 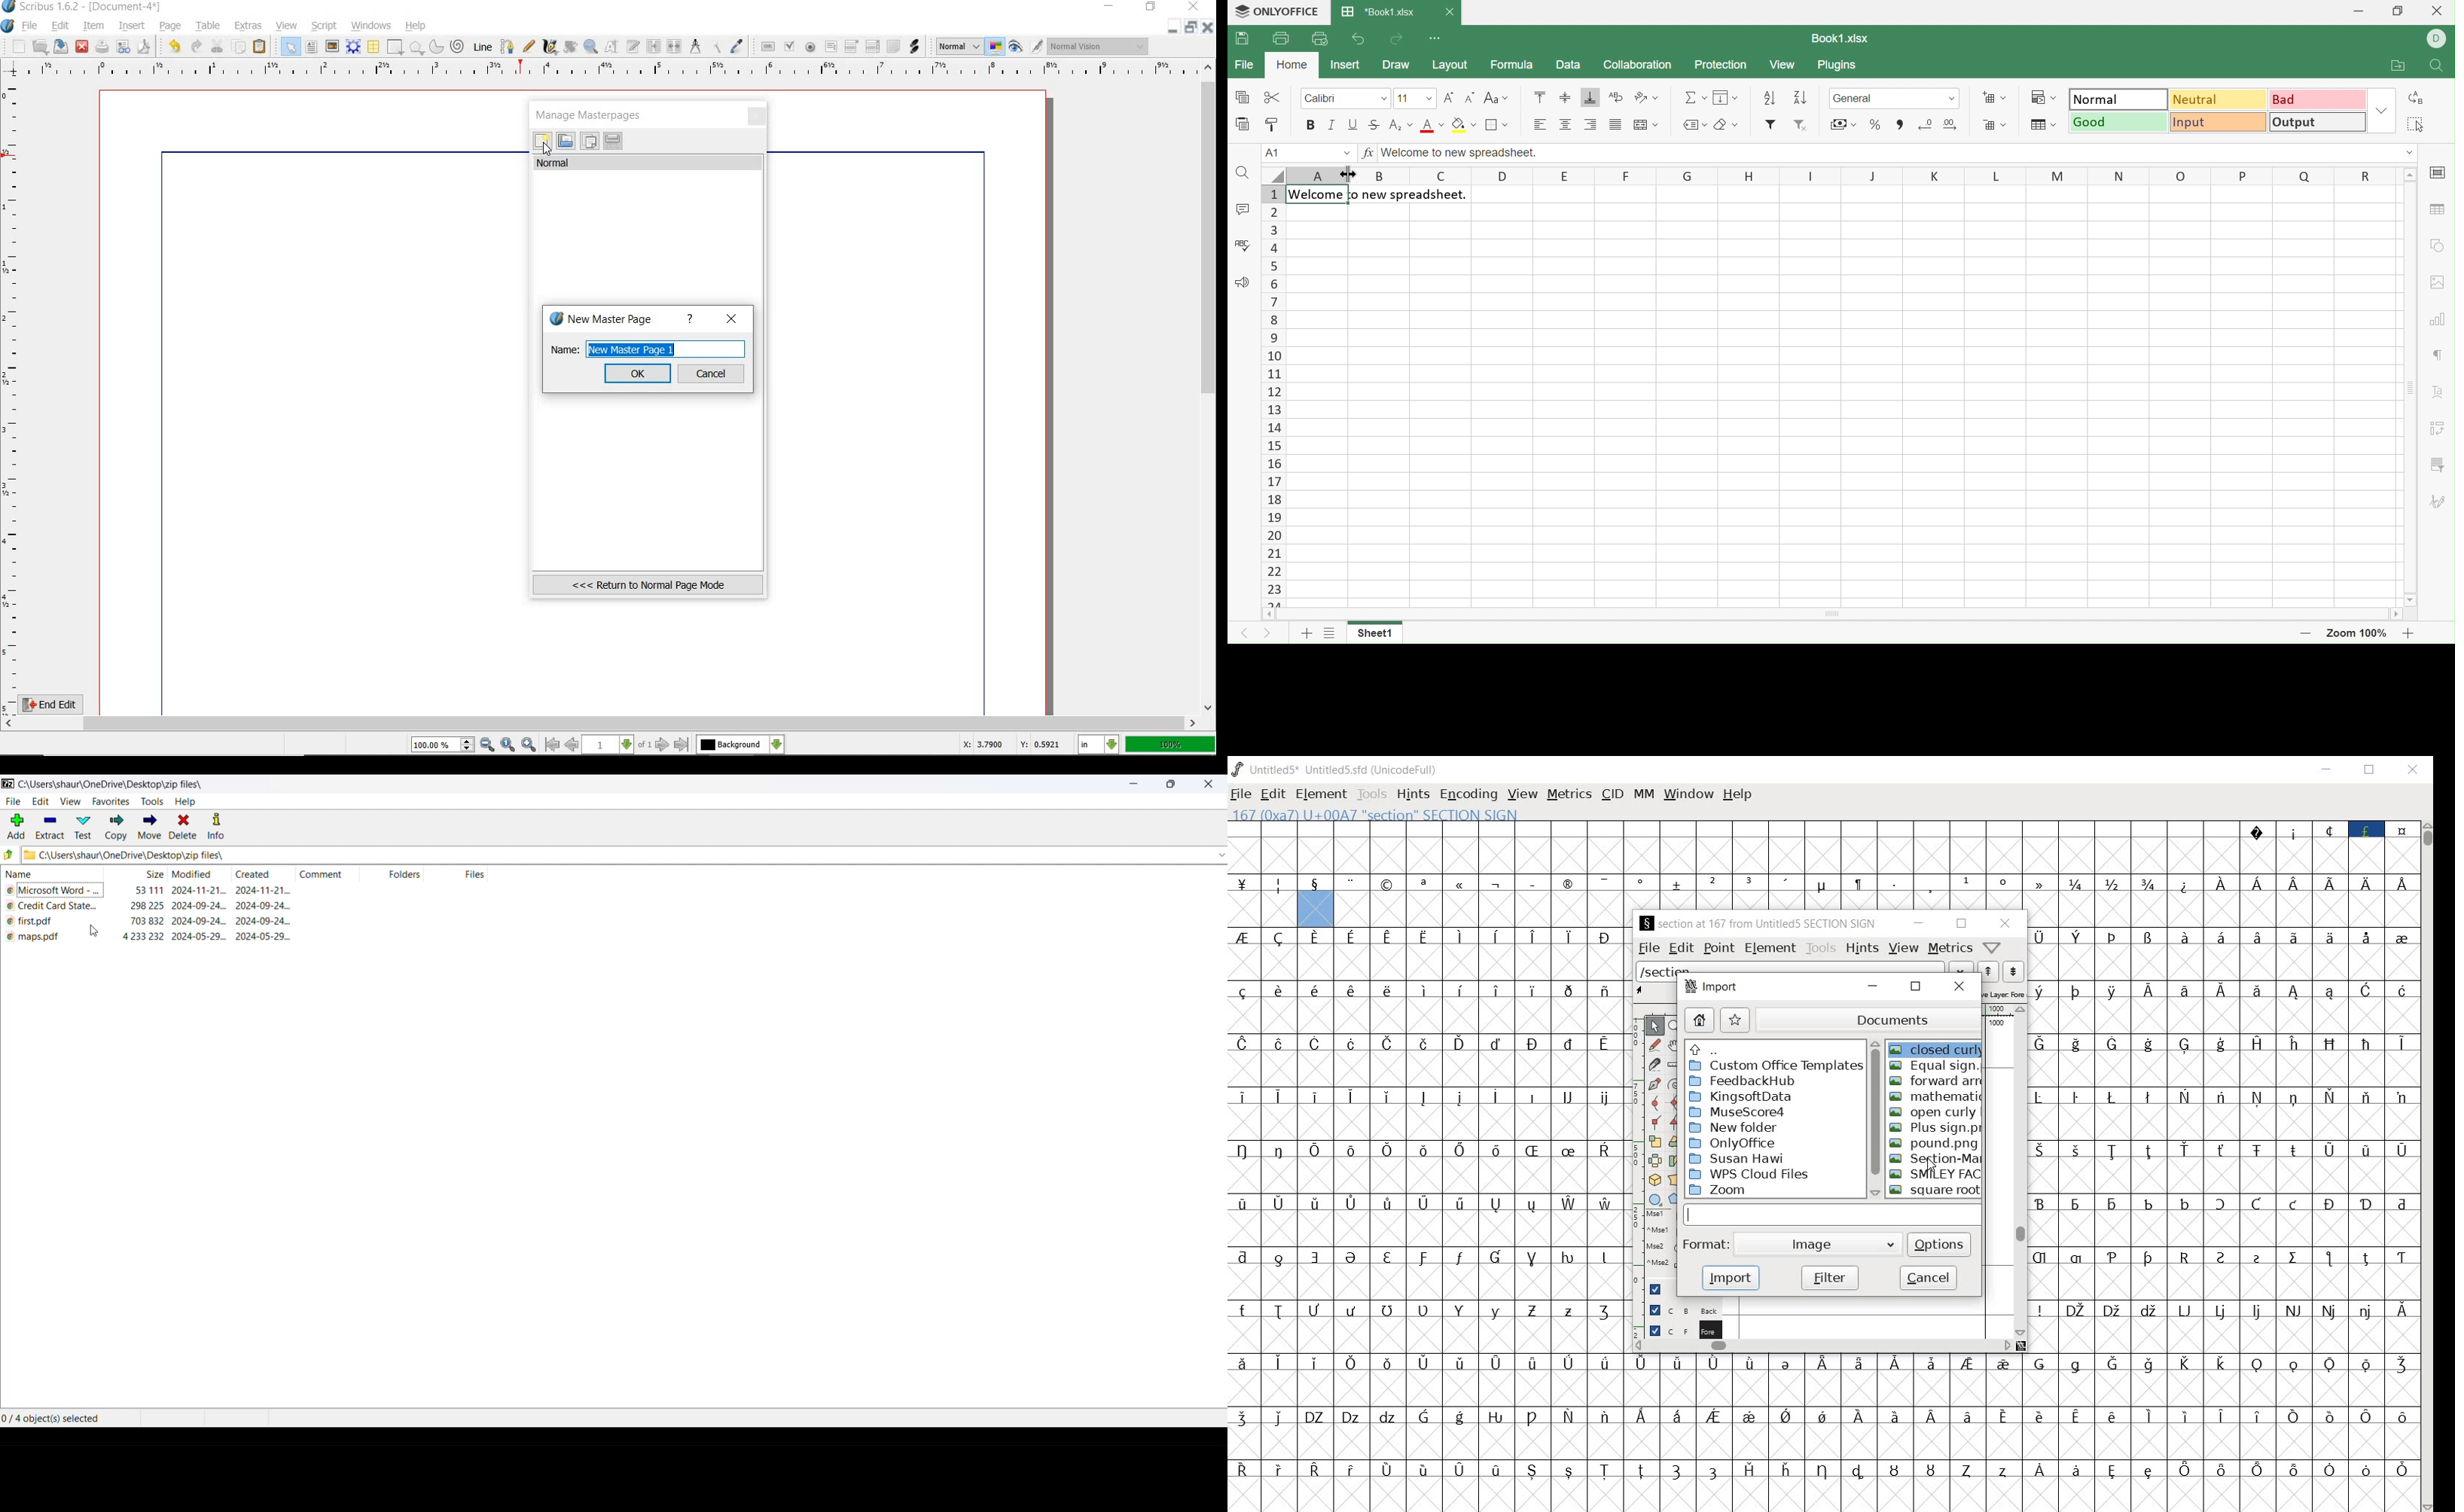 I want to click on empty cells, so click(x=1484, y=909).